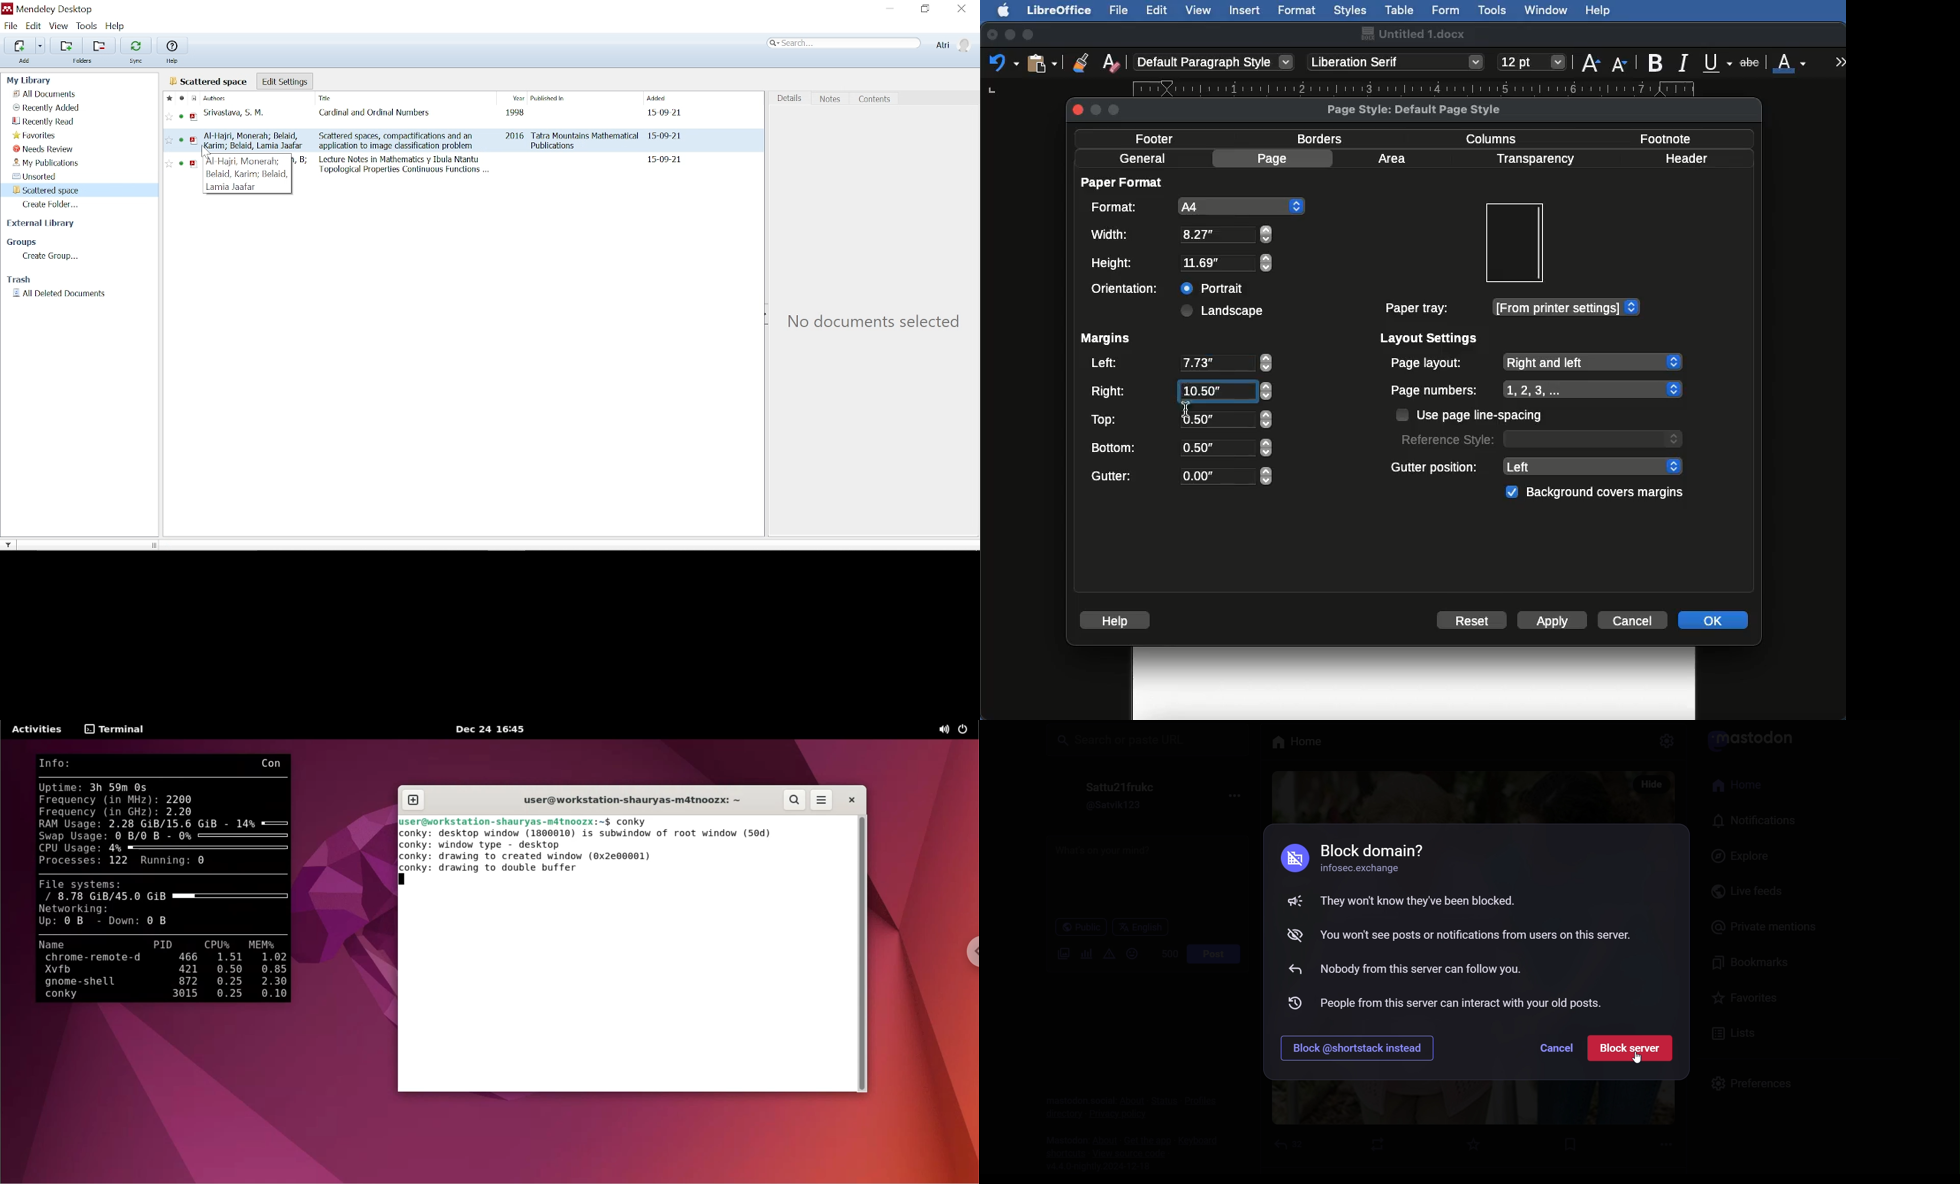 The height and width of the screenshot is (1204, 1960). What do you see at coordinates (1059, 10) in the screenshot?
I see `LibreOffice` at bounding box center [1059, 10].